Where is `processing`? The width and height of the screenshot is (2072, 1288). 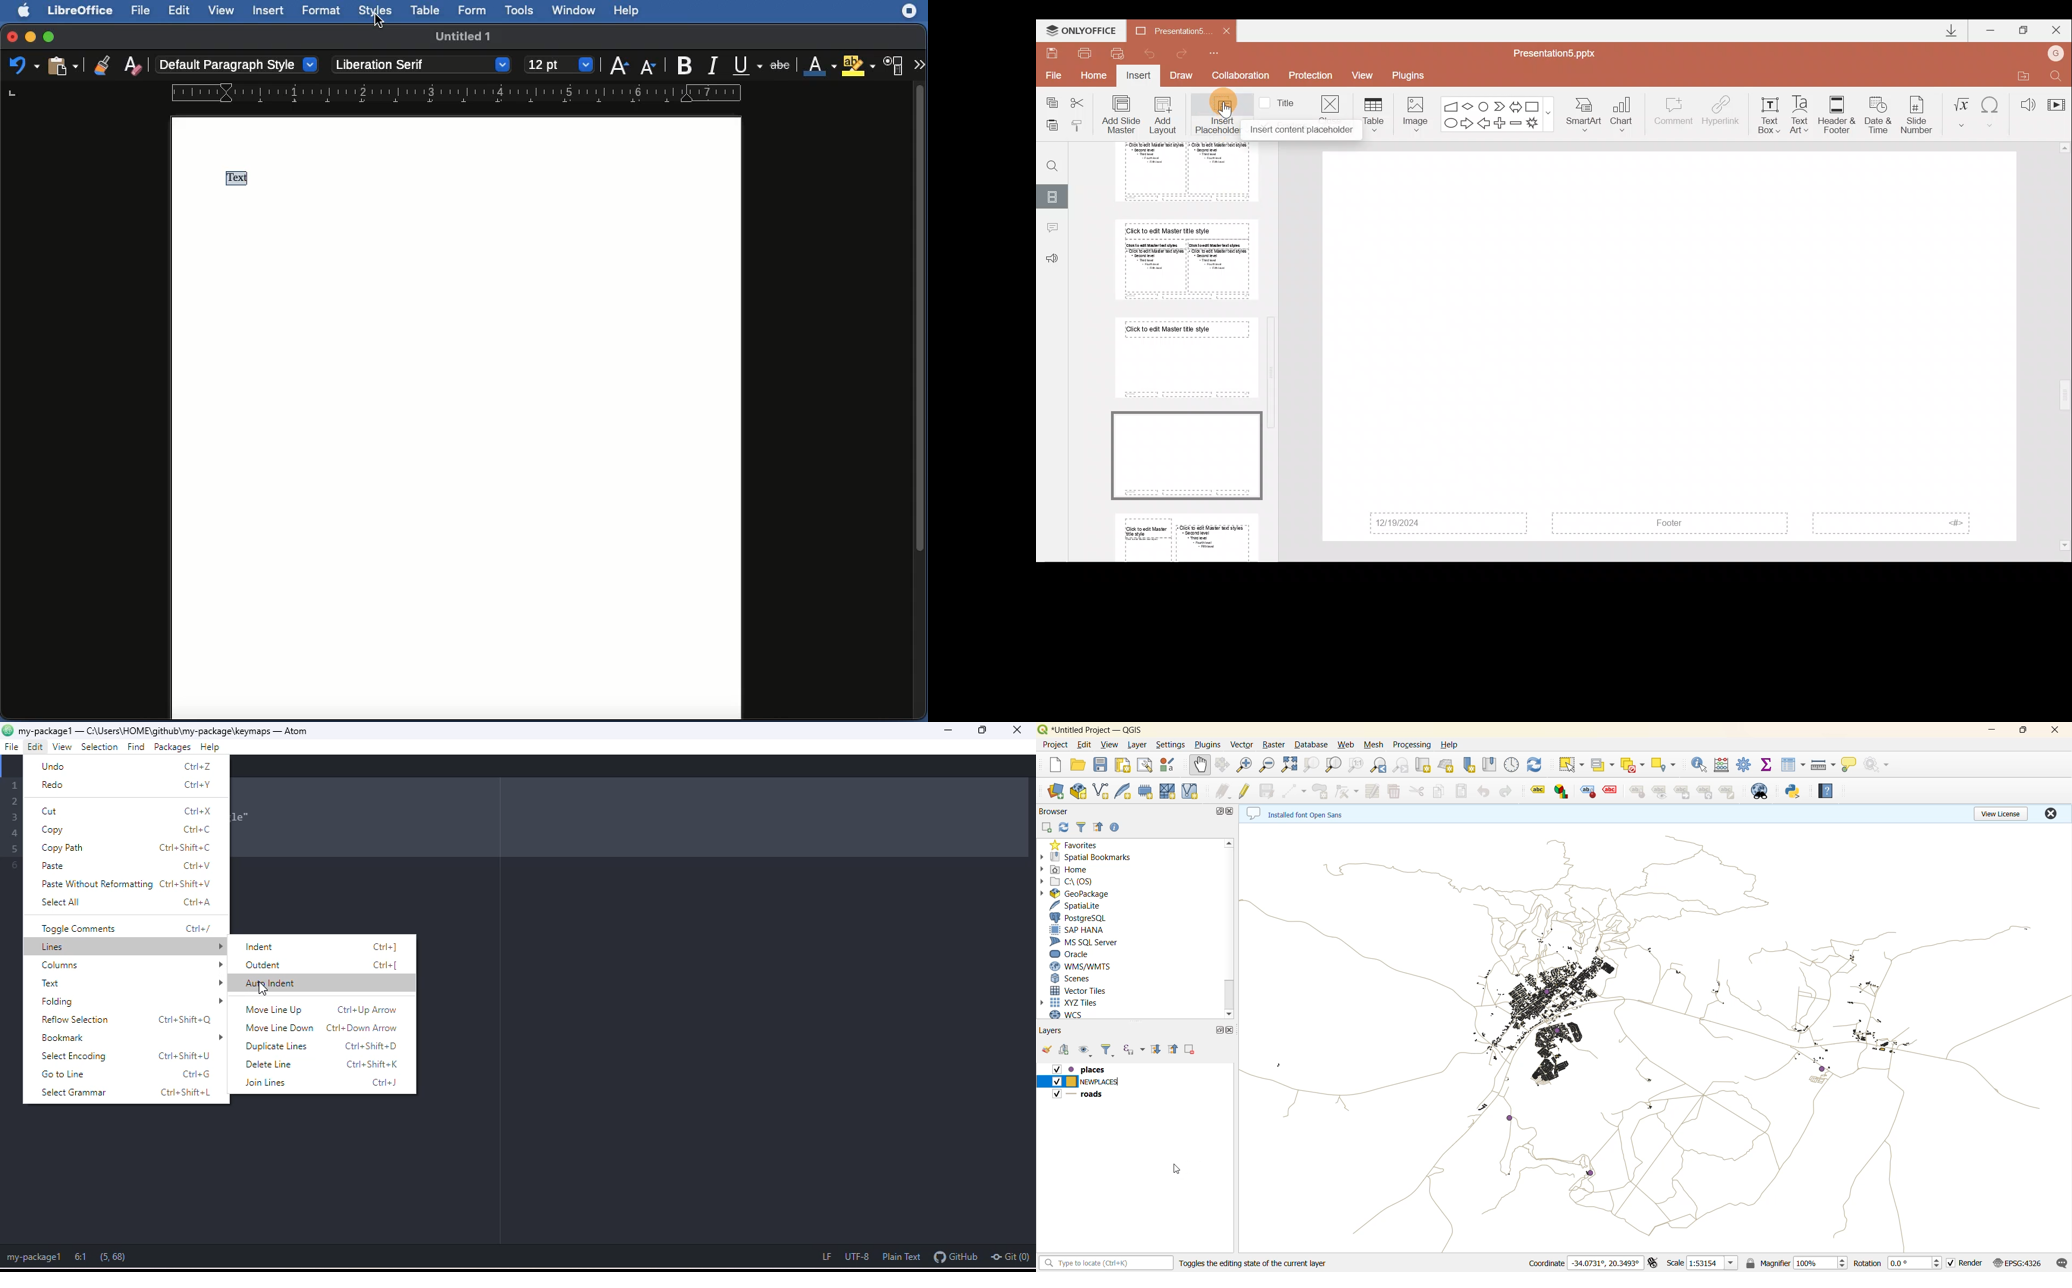
processing is located at coordinates (1414, 743).